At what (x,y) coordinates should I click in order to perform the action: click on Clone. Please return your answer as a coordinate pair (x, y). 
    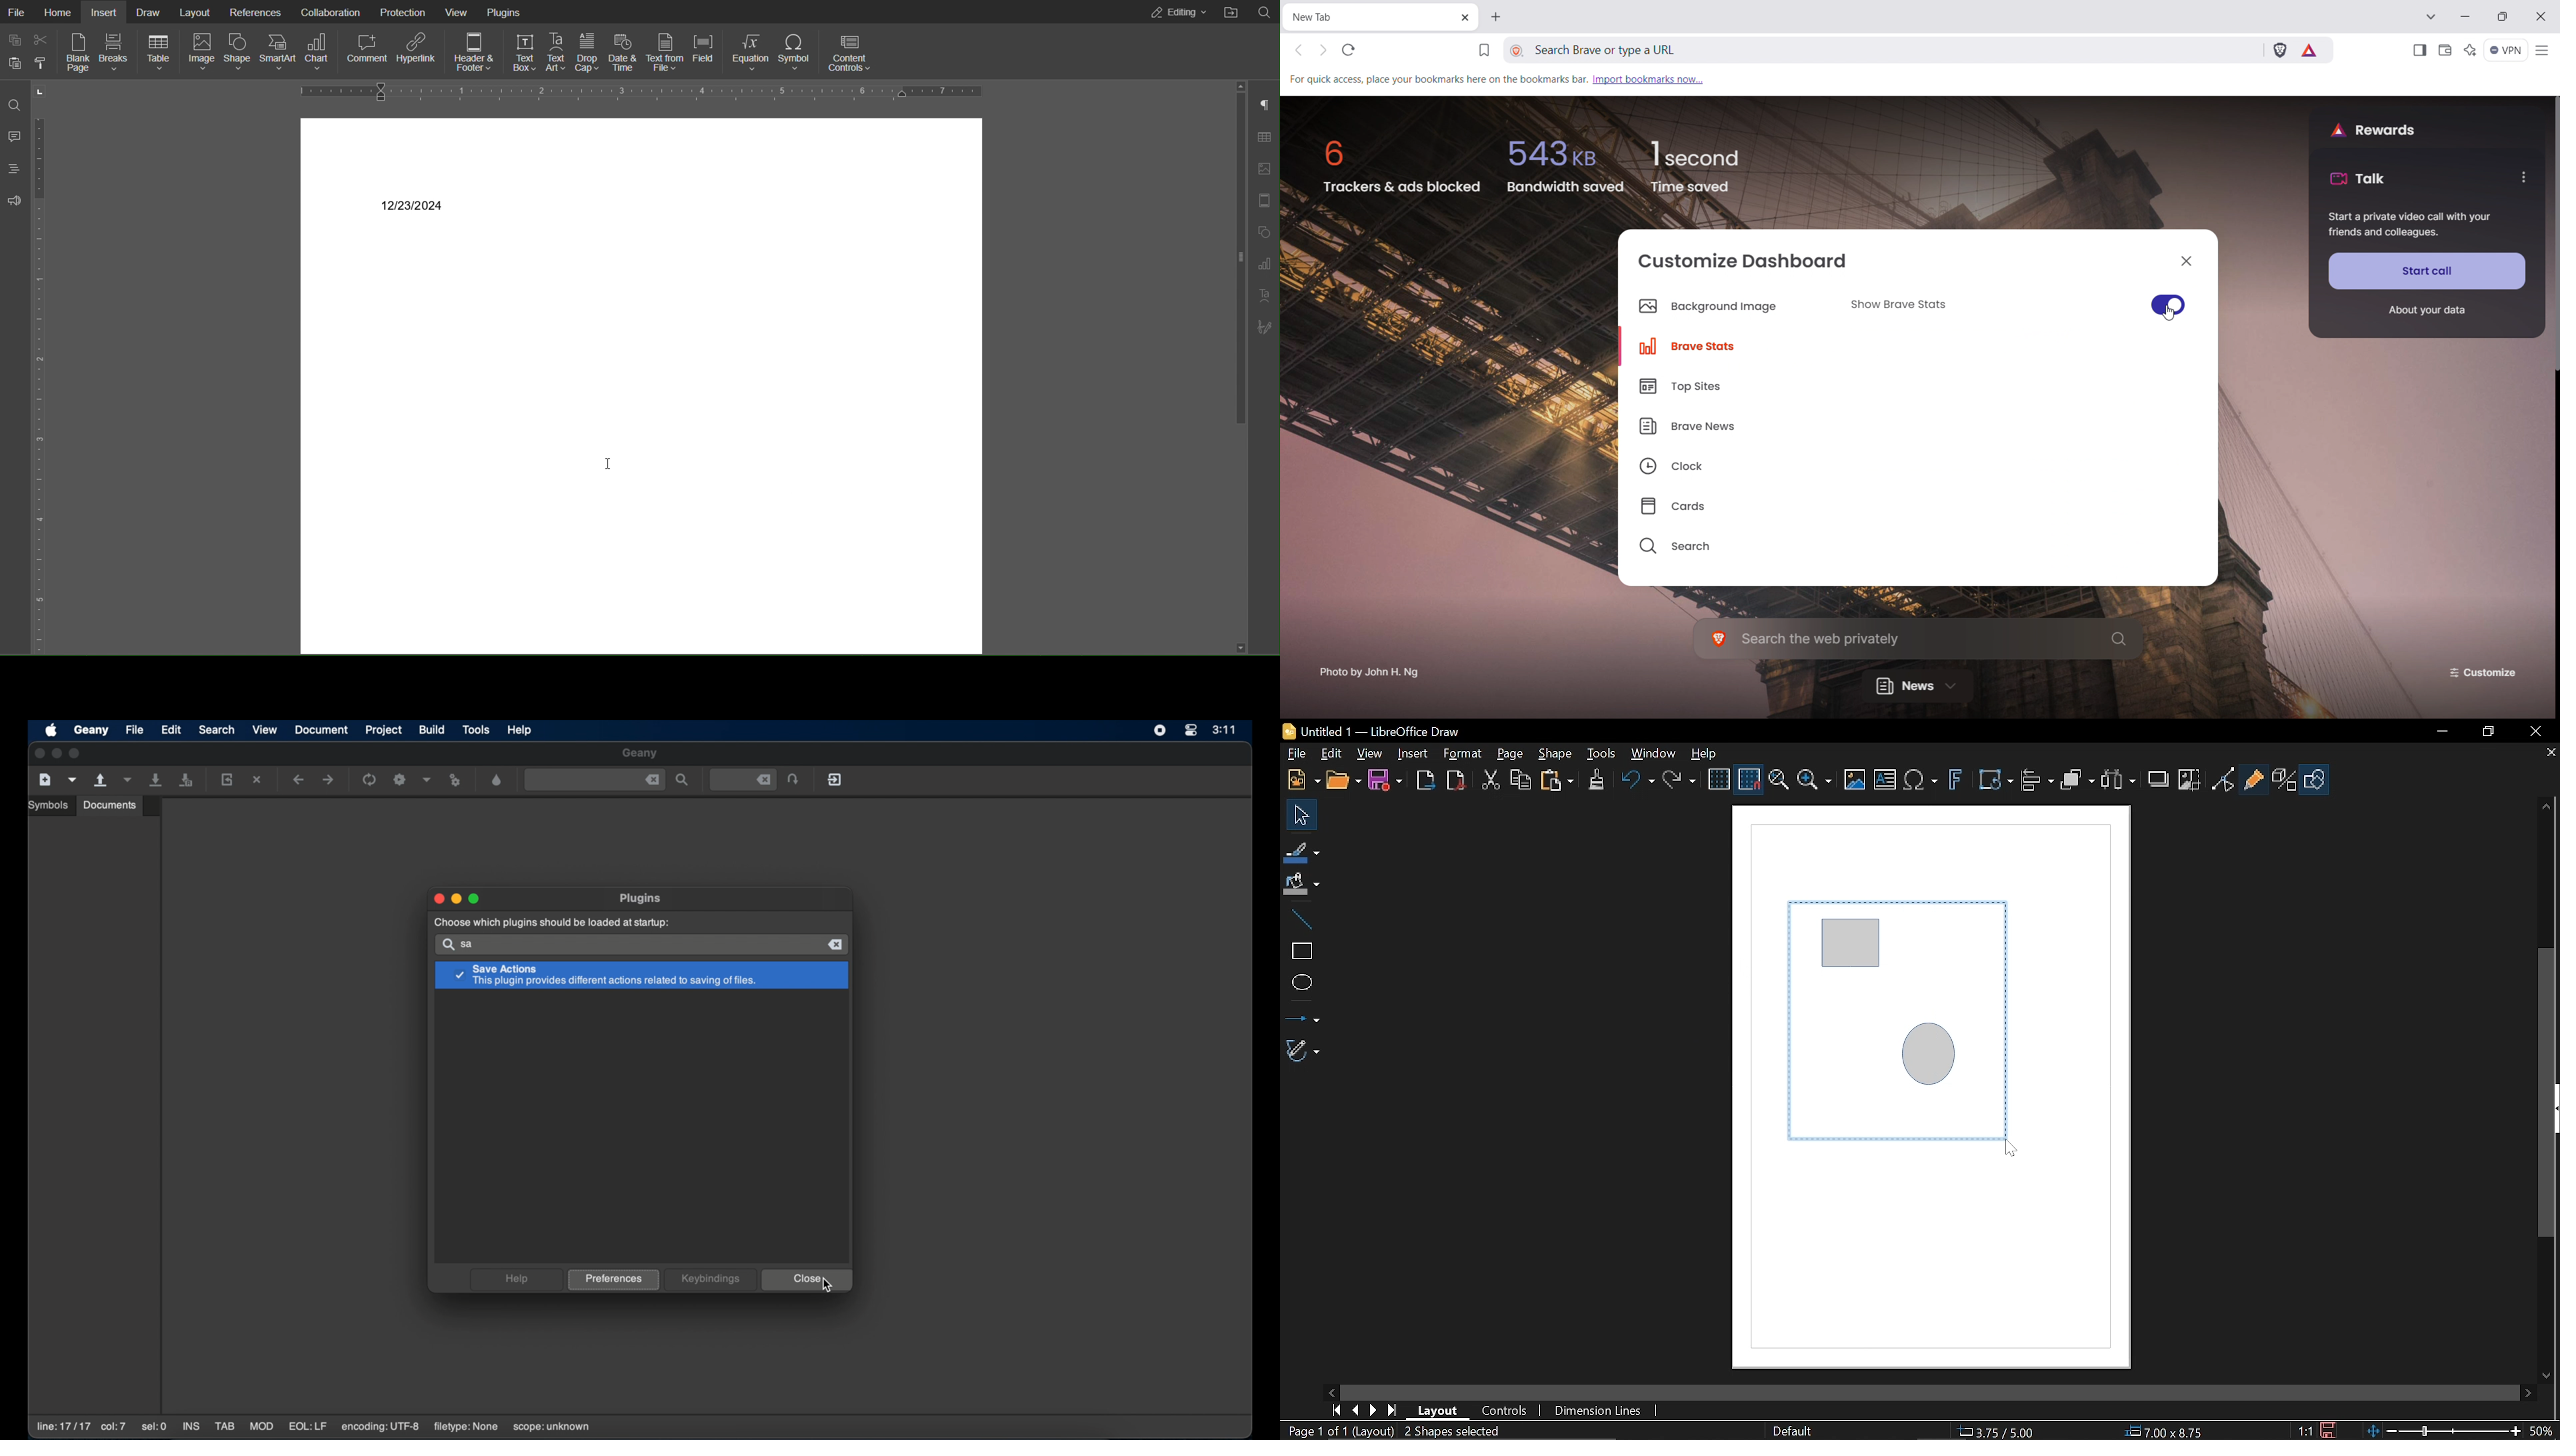
    Looking at the image, I should click on (1598, 781).